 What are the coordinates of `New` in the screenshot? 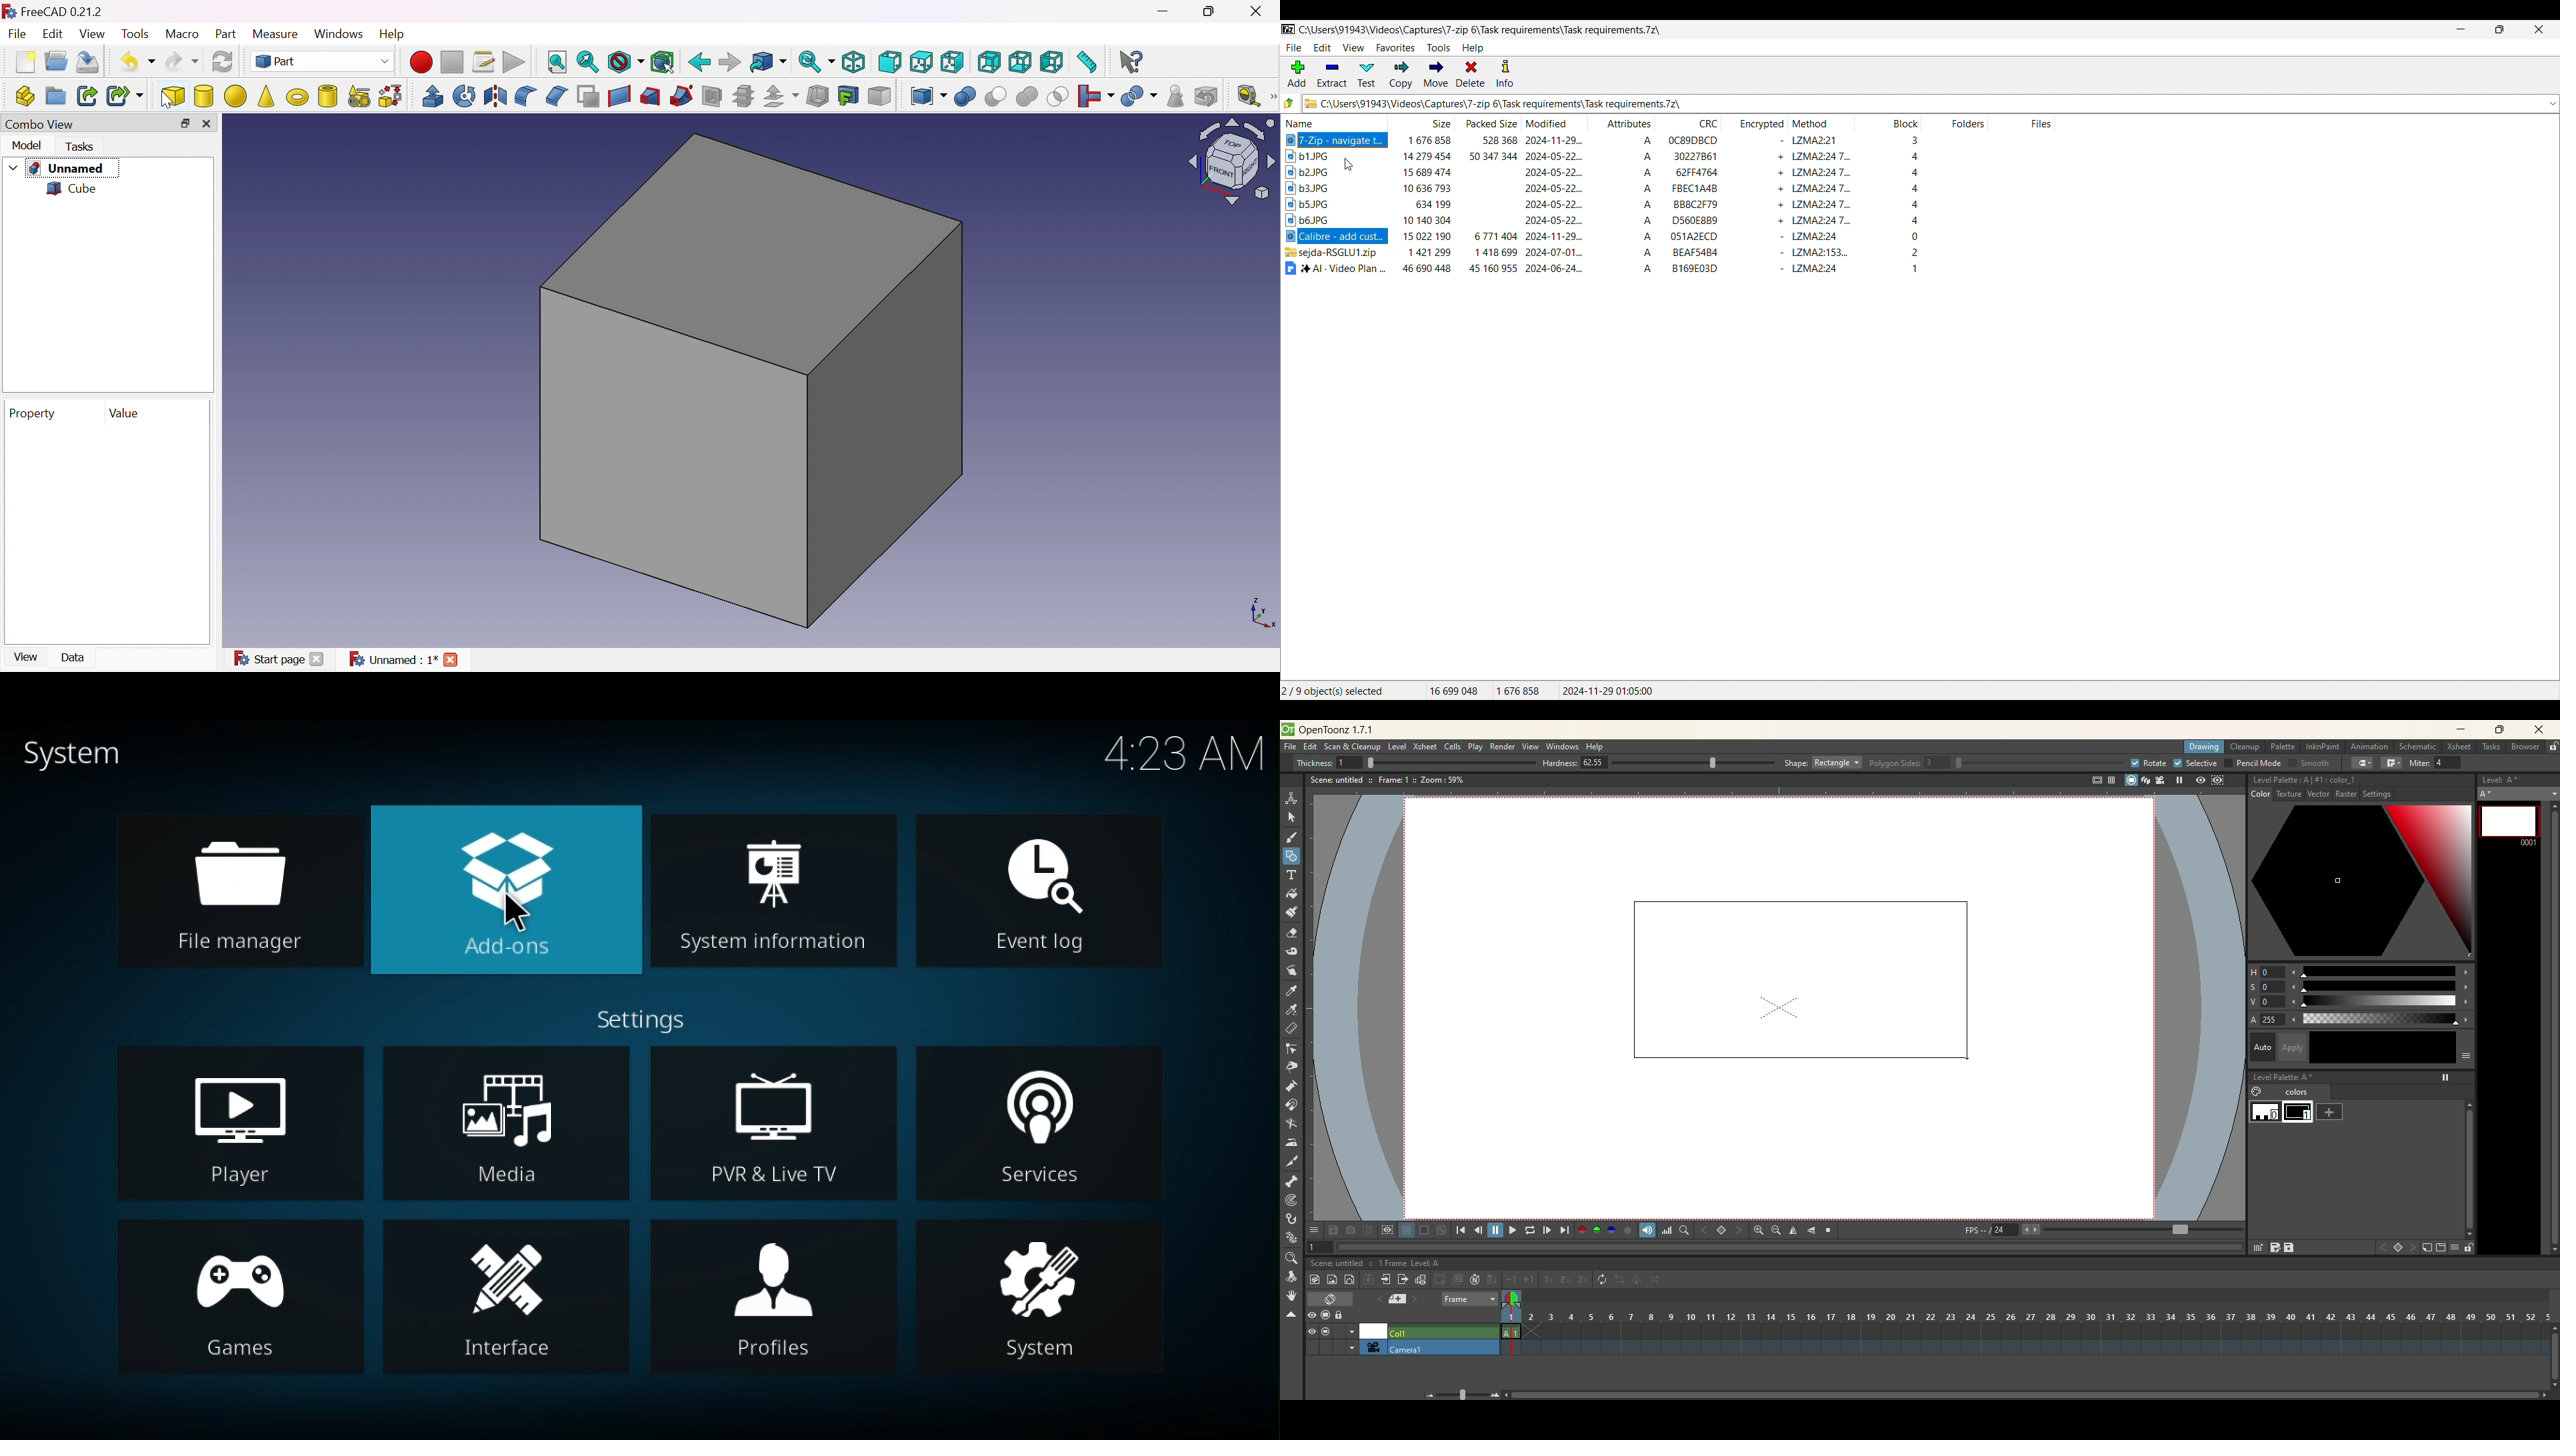 It's located at (24, 61).